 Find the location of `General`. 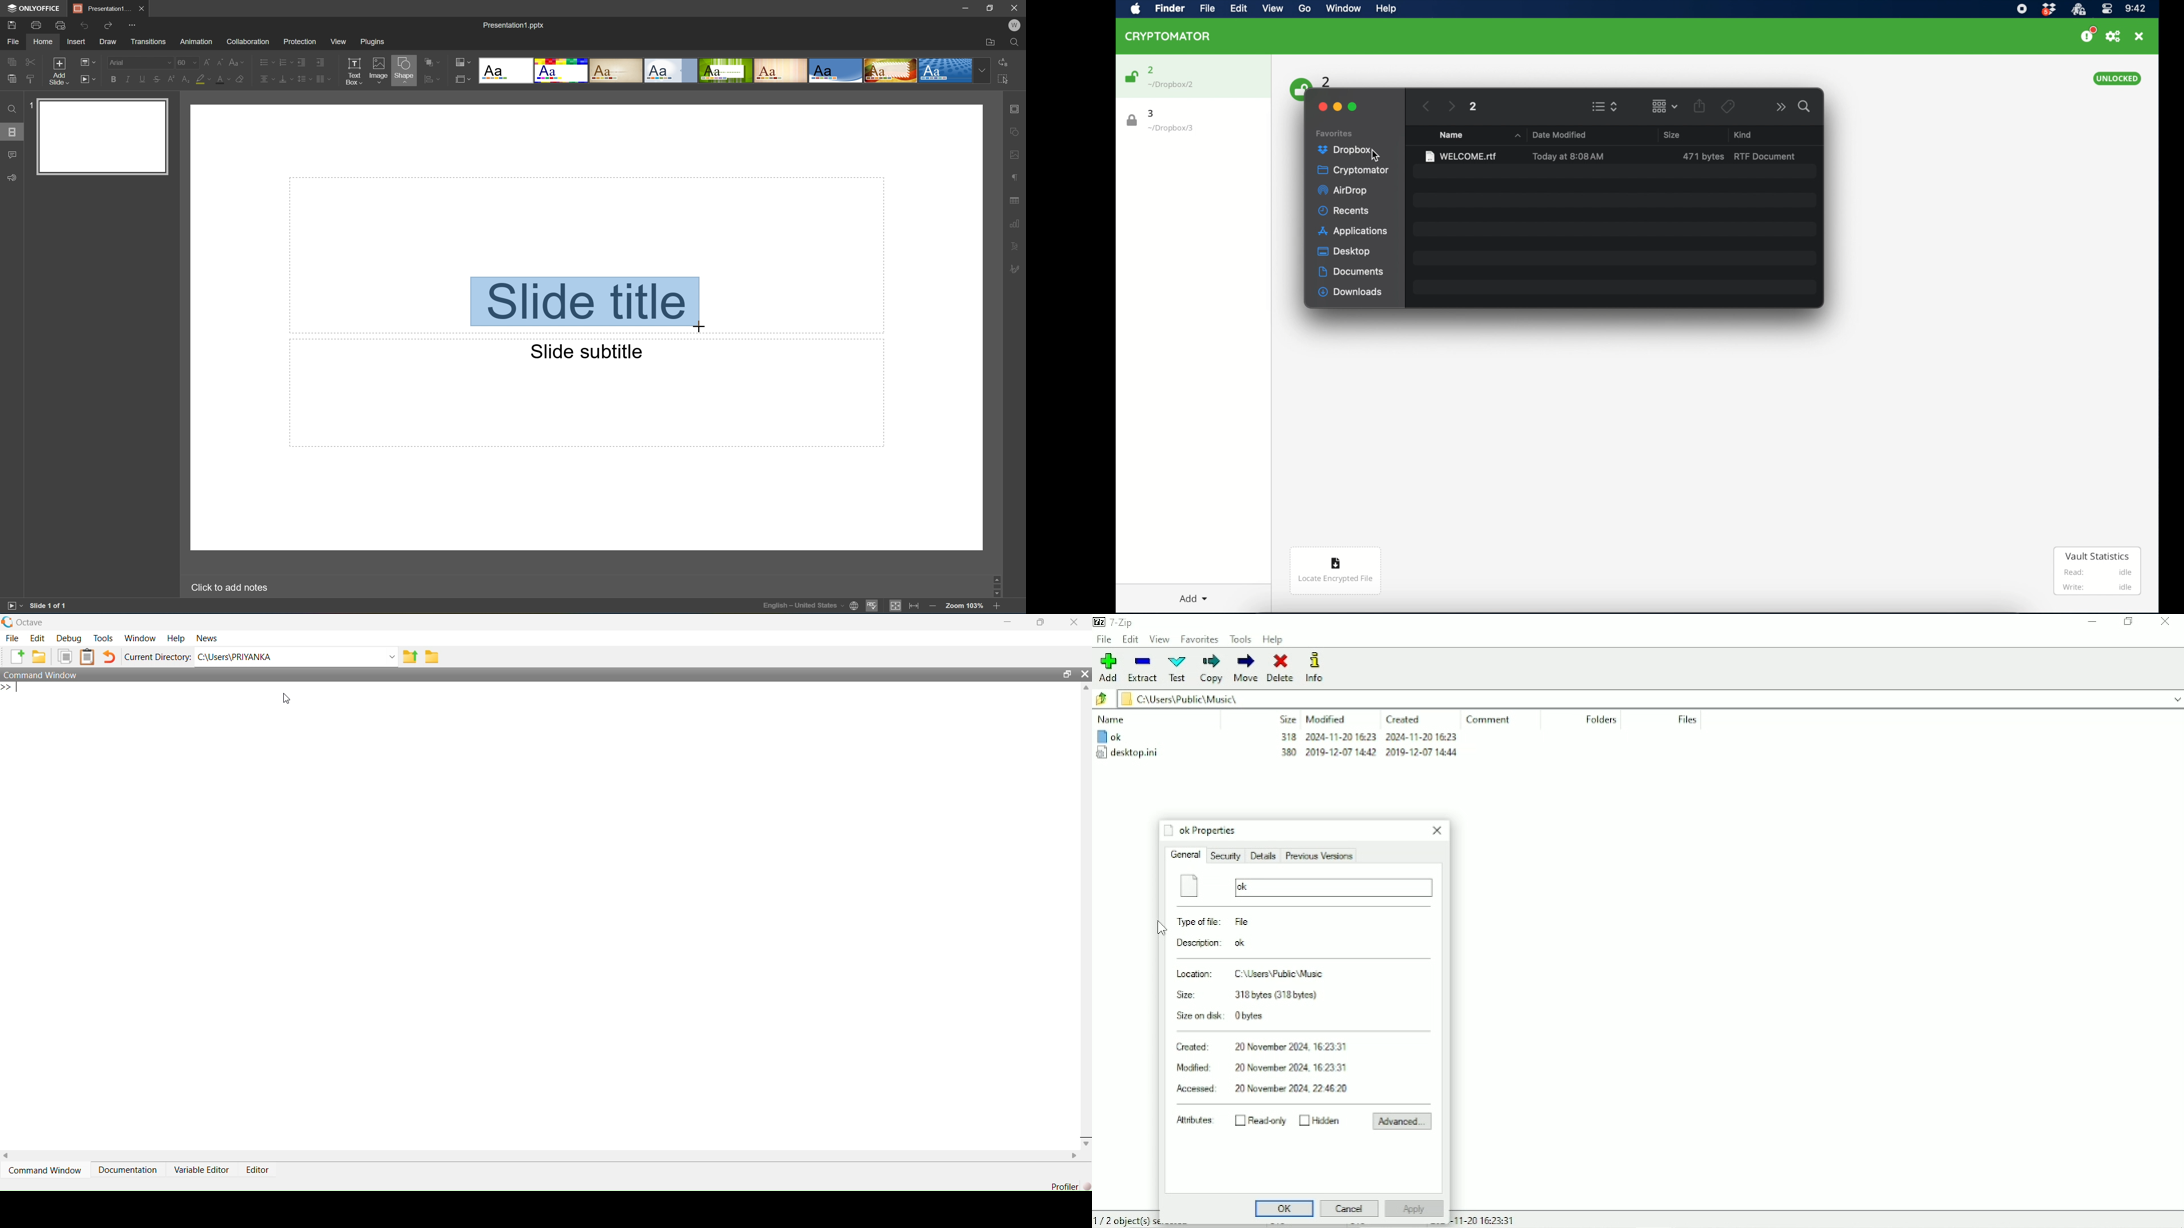

General is located at coordinates (1184, 854).